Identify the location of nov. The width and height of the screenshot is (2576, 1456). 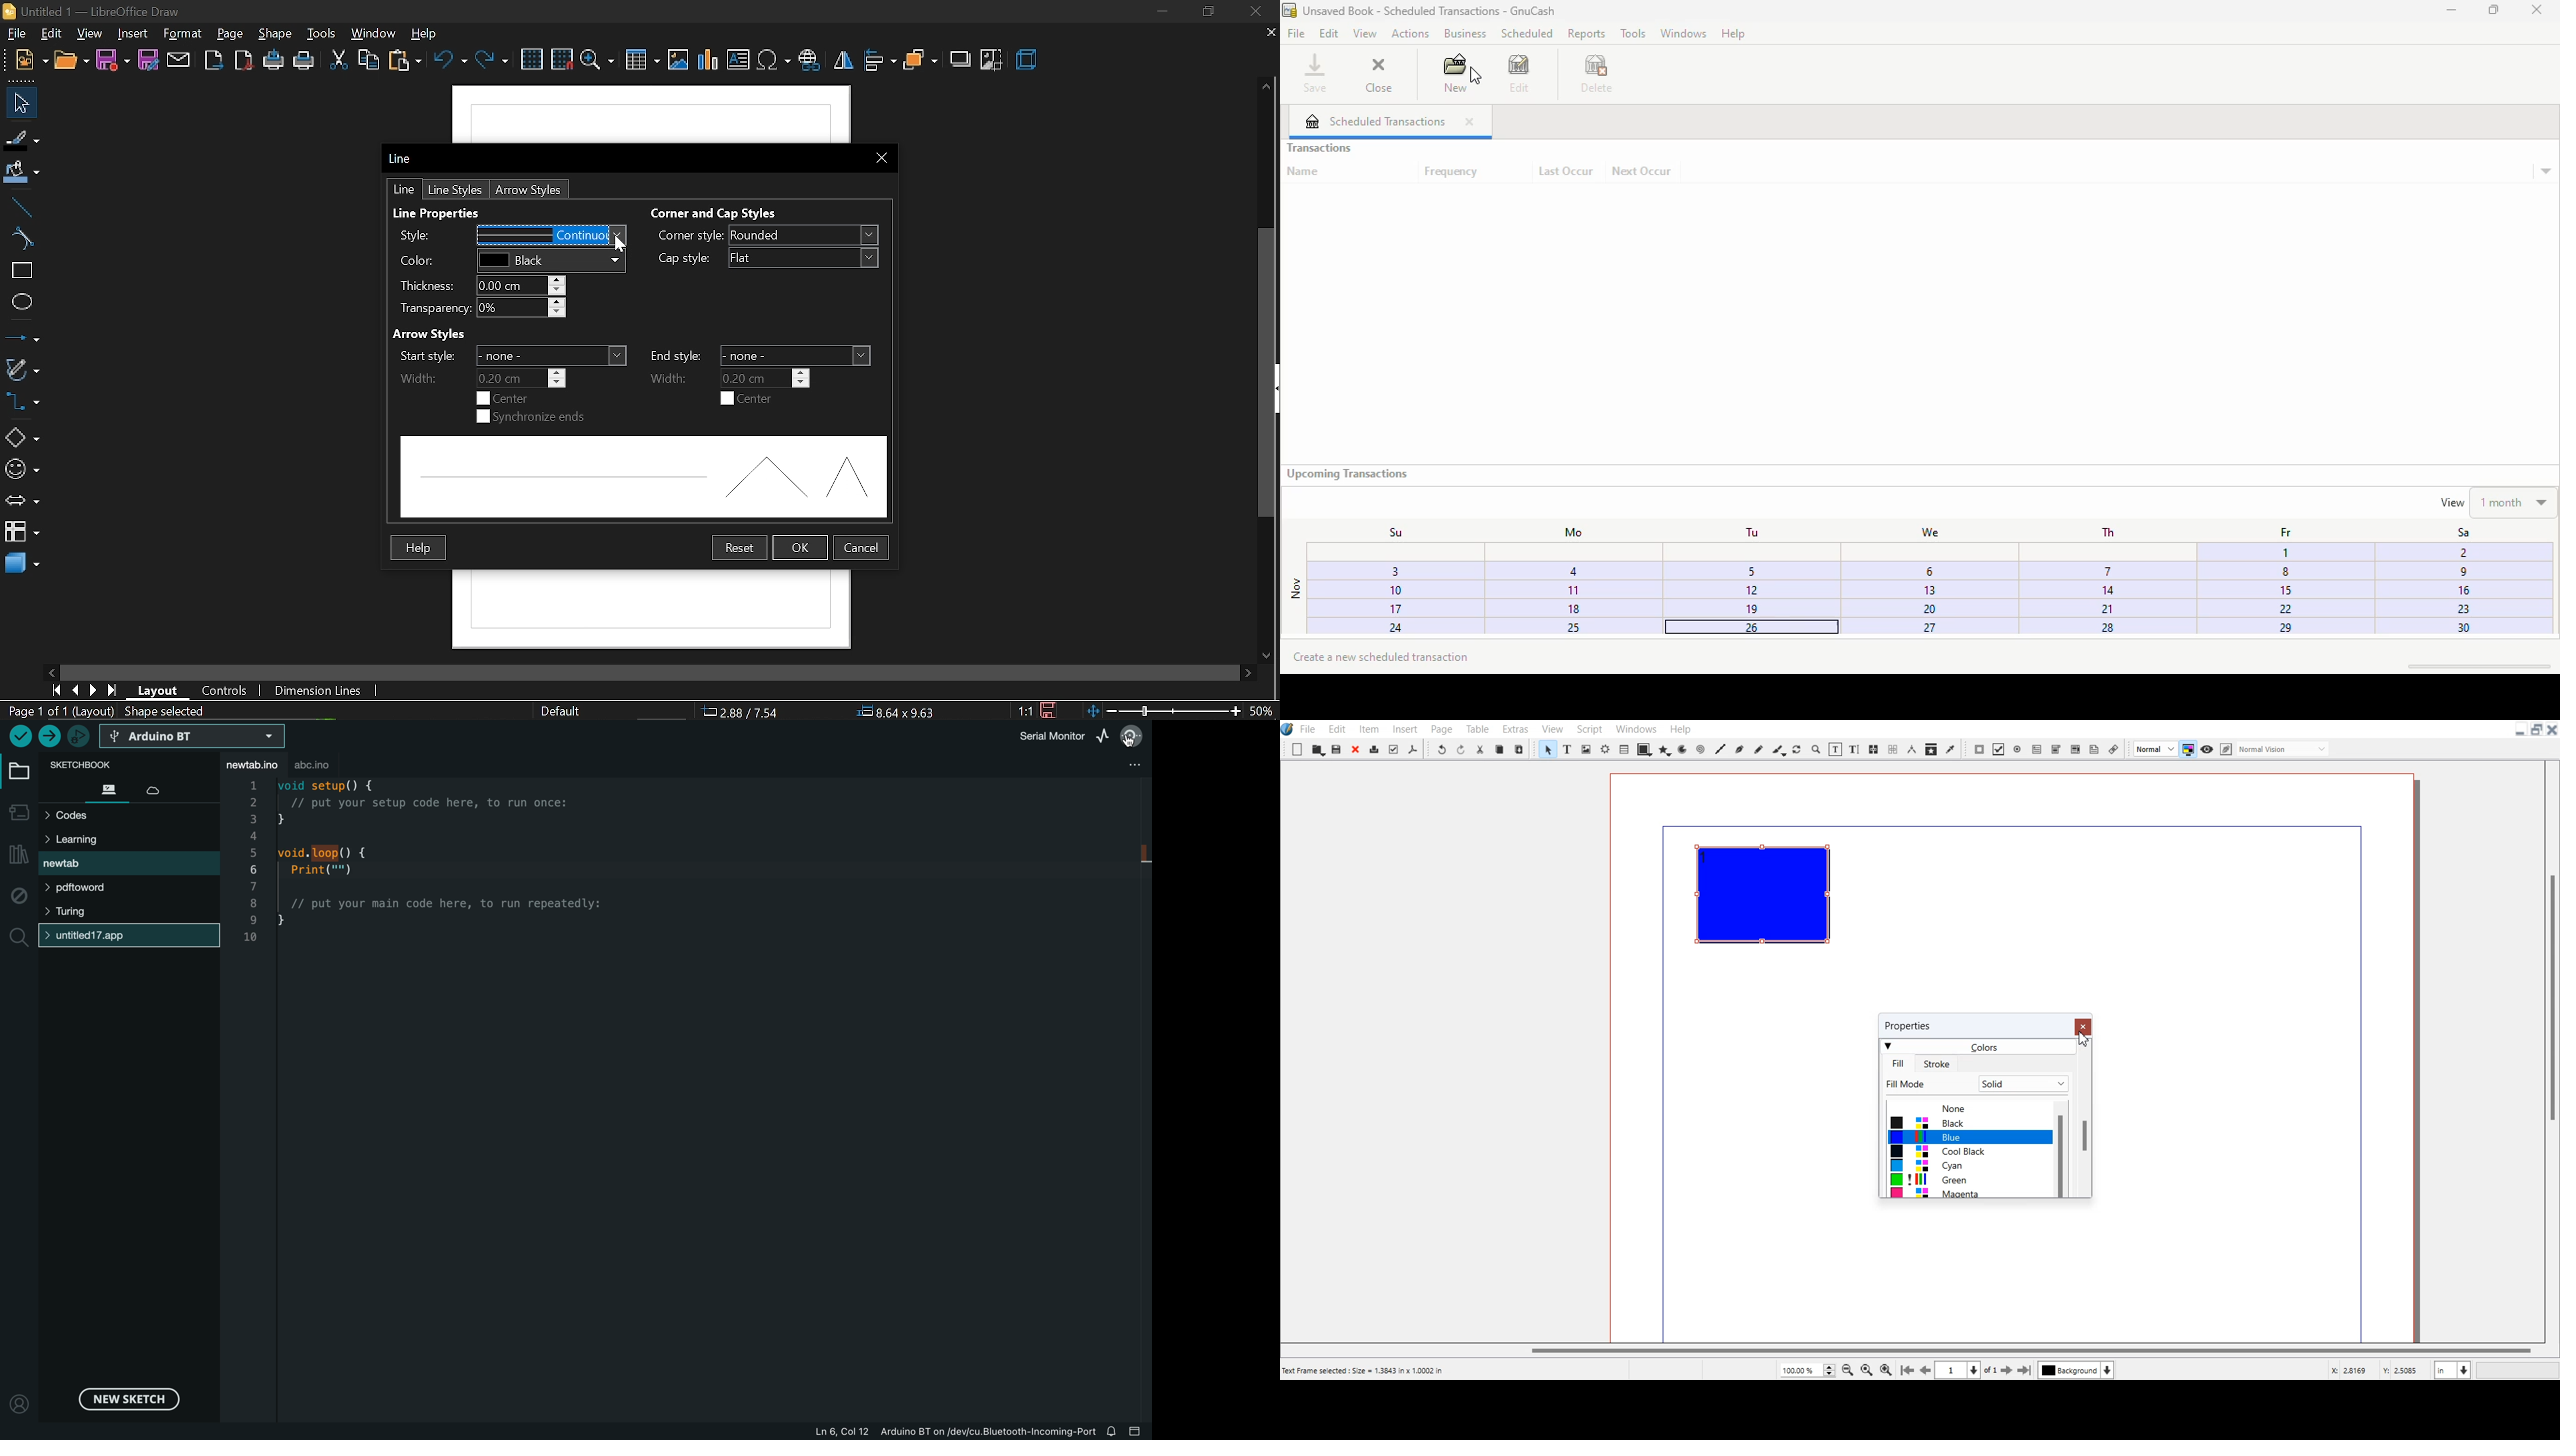
(1295, 589).